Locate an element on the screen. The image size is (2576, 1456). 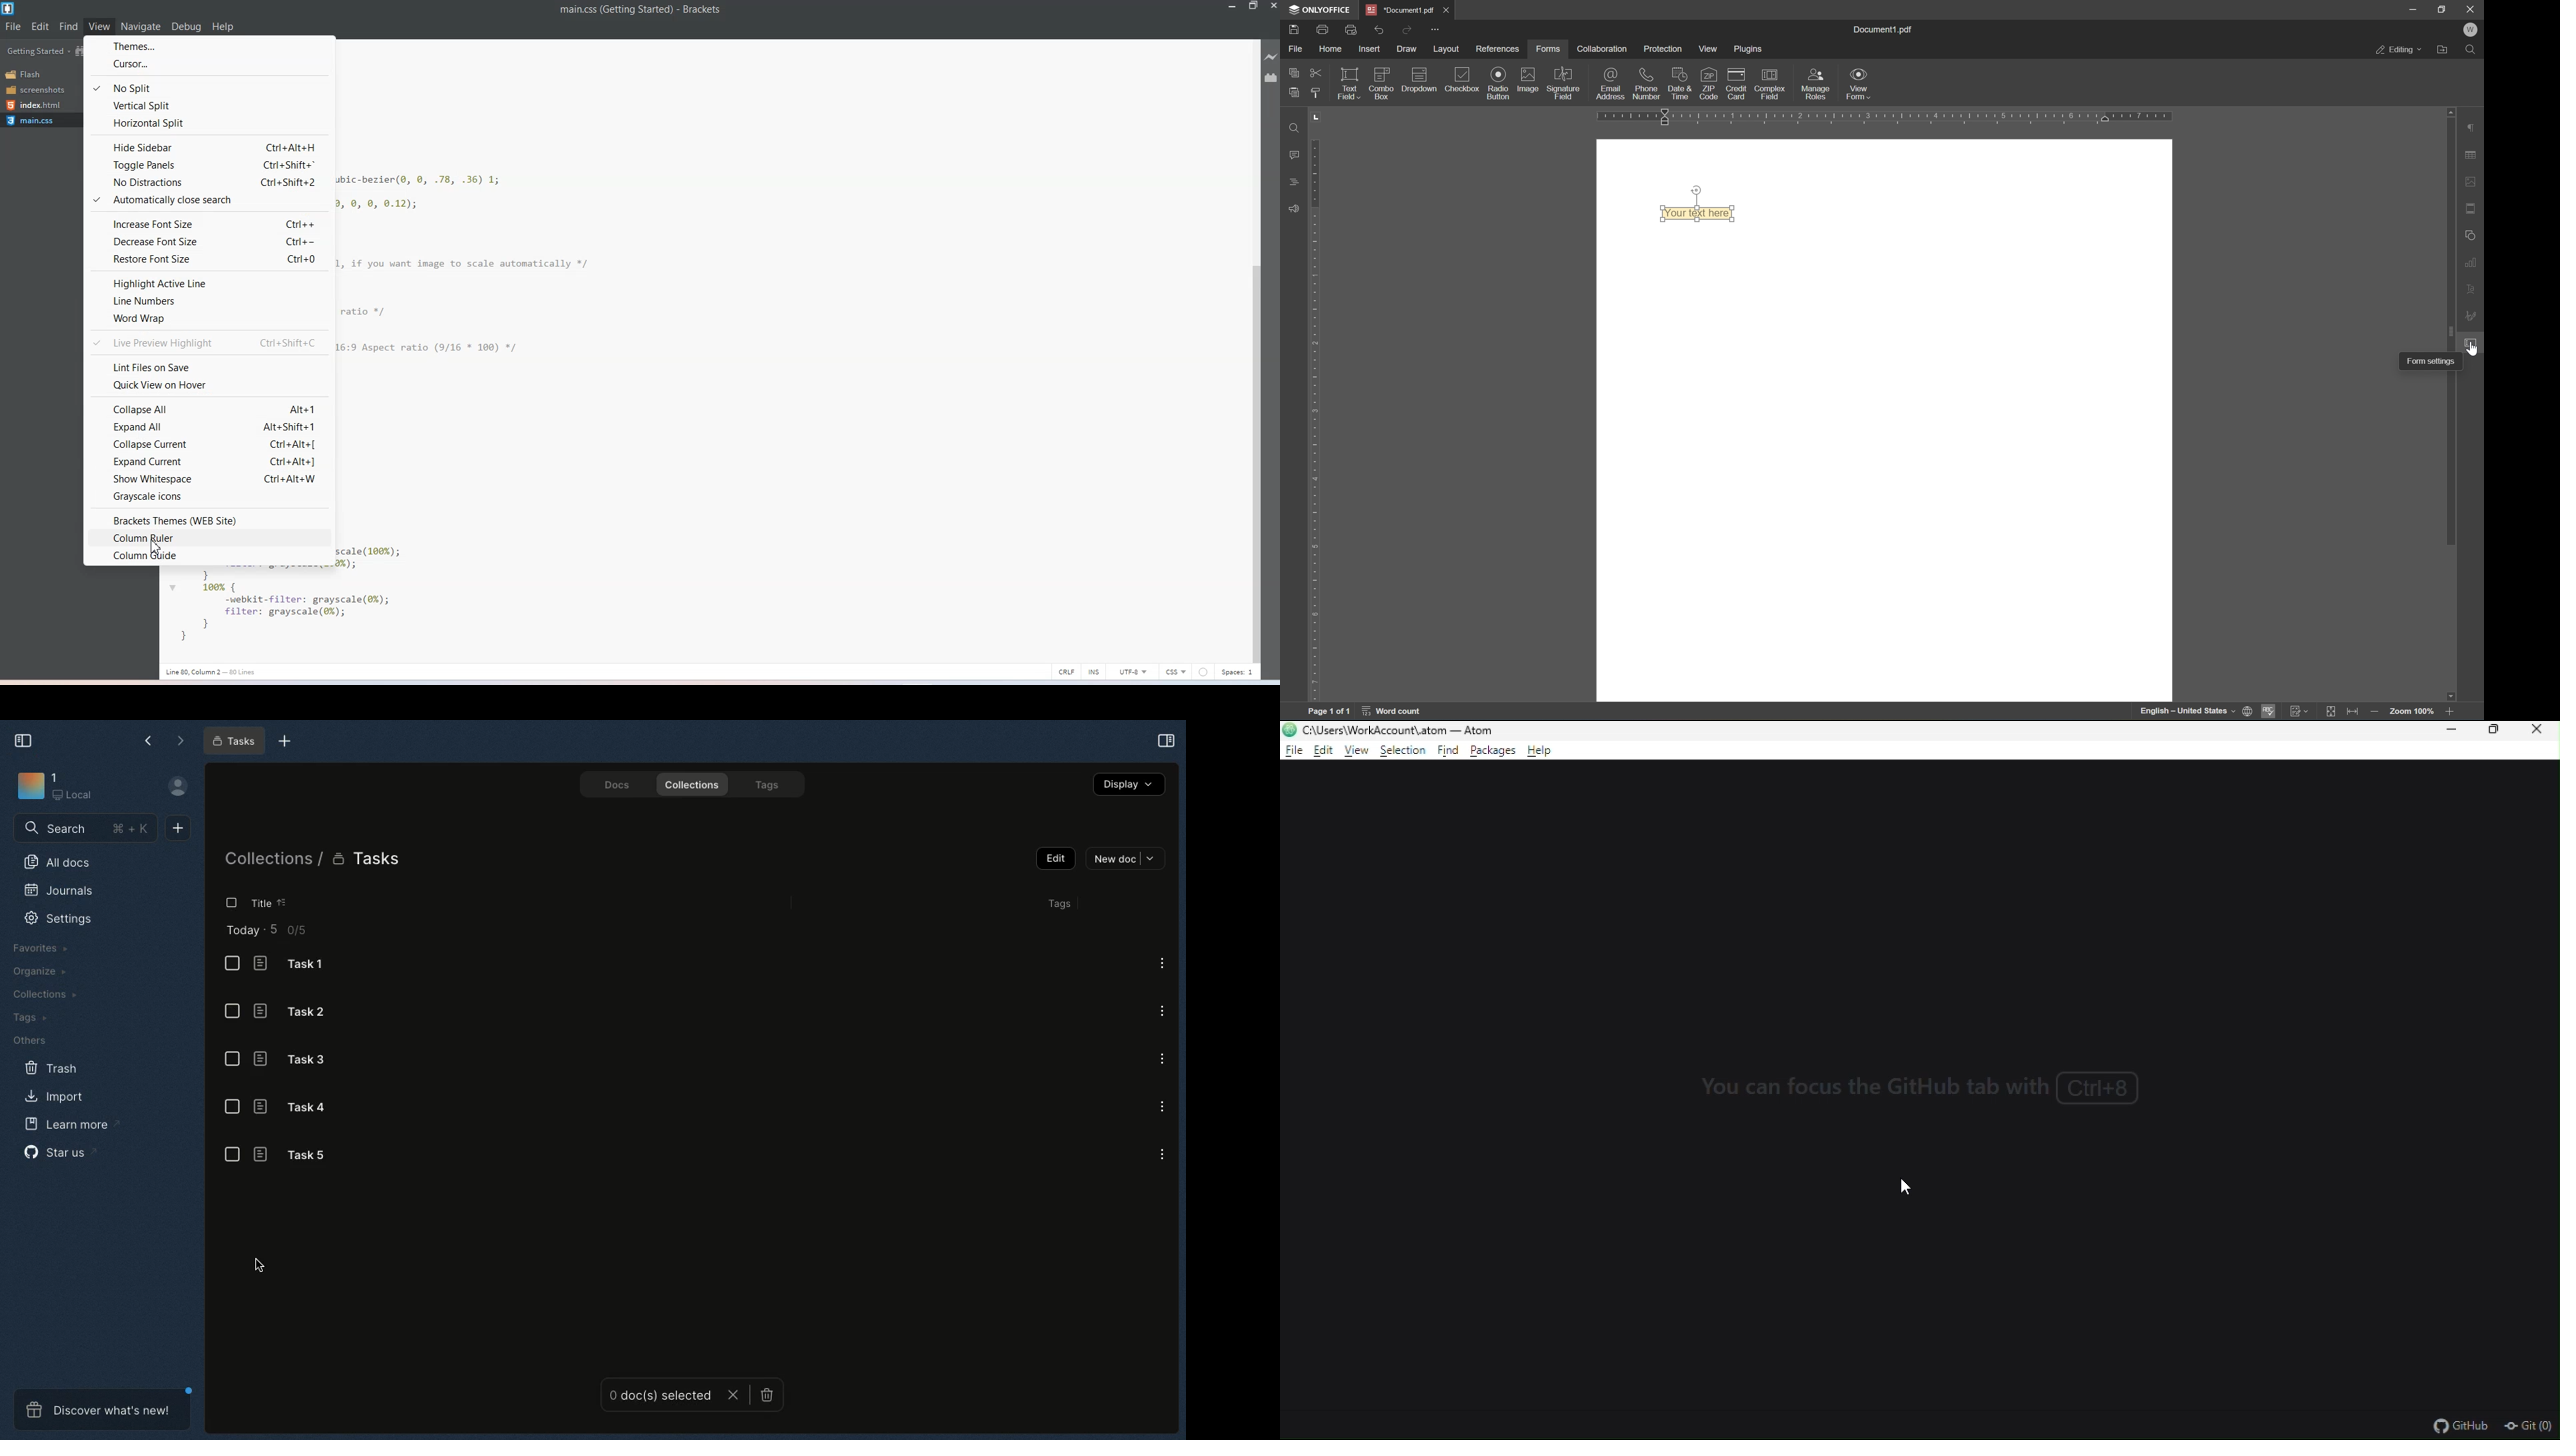
Column guide is located at coordinates (208, 557).